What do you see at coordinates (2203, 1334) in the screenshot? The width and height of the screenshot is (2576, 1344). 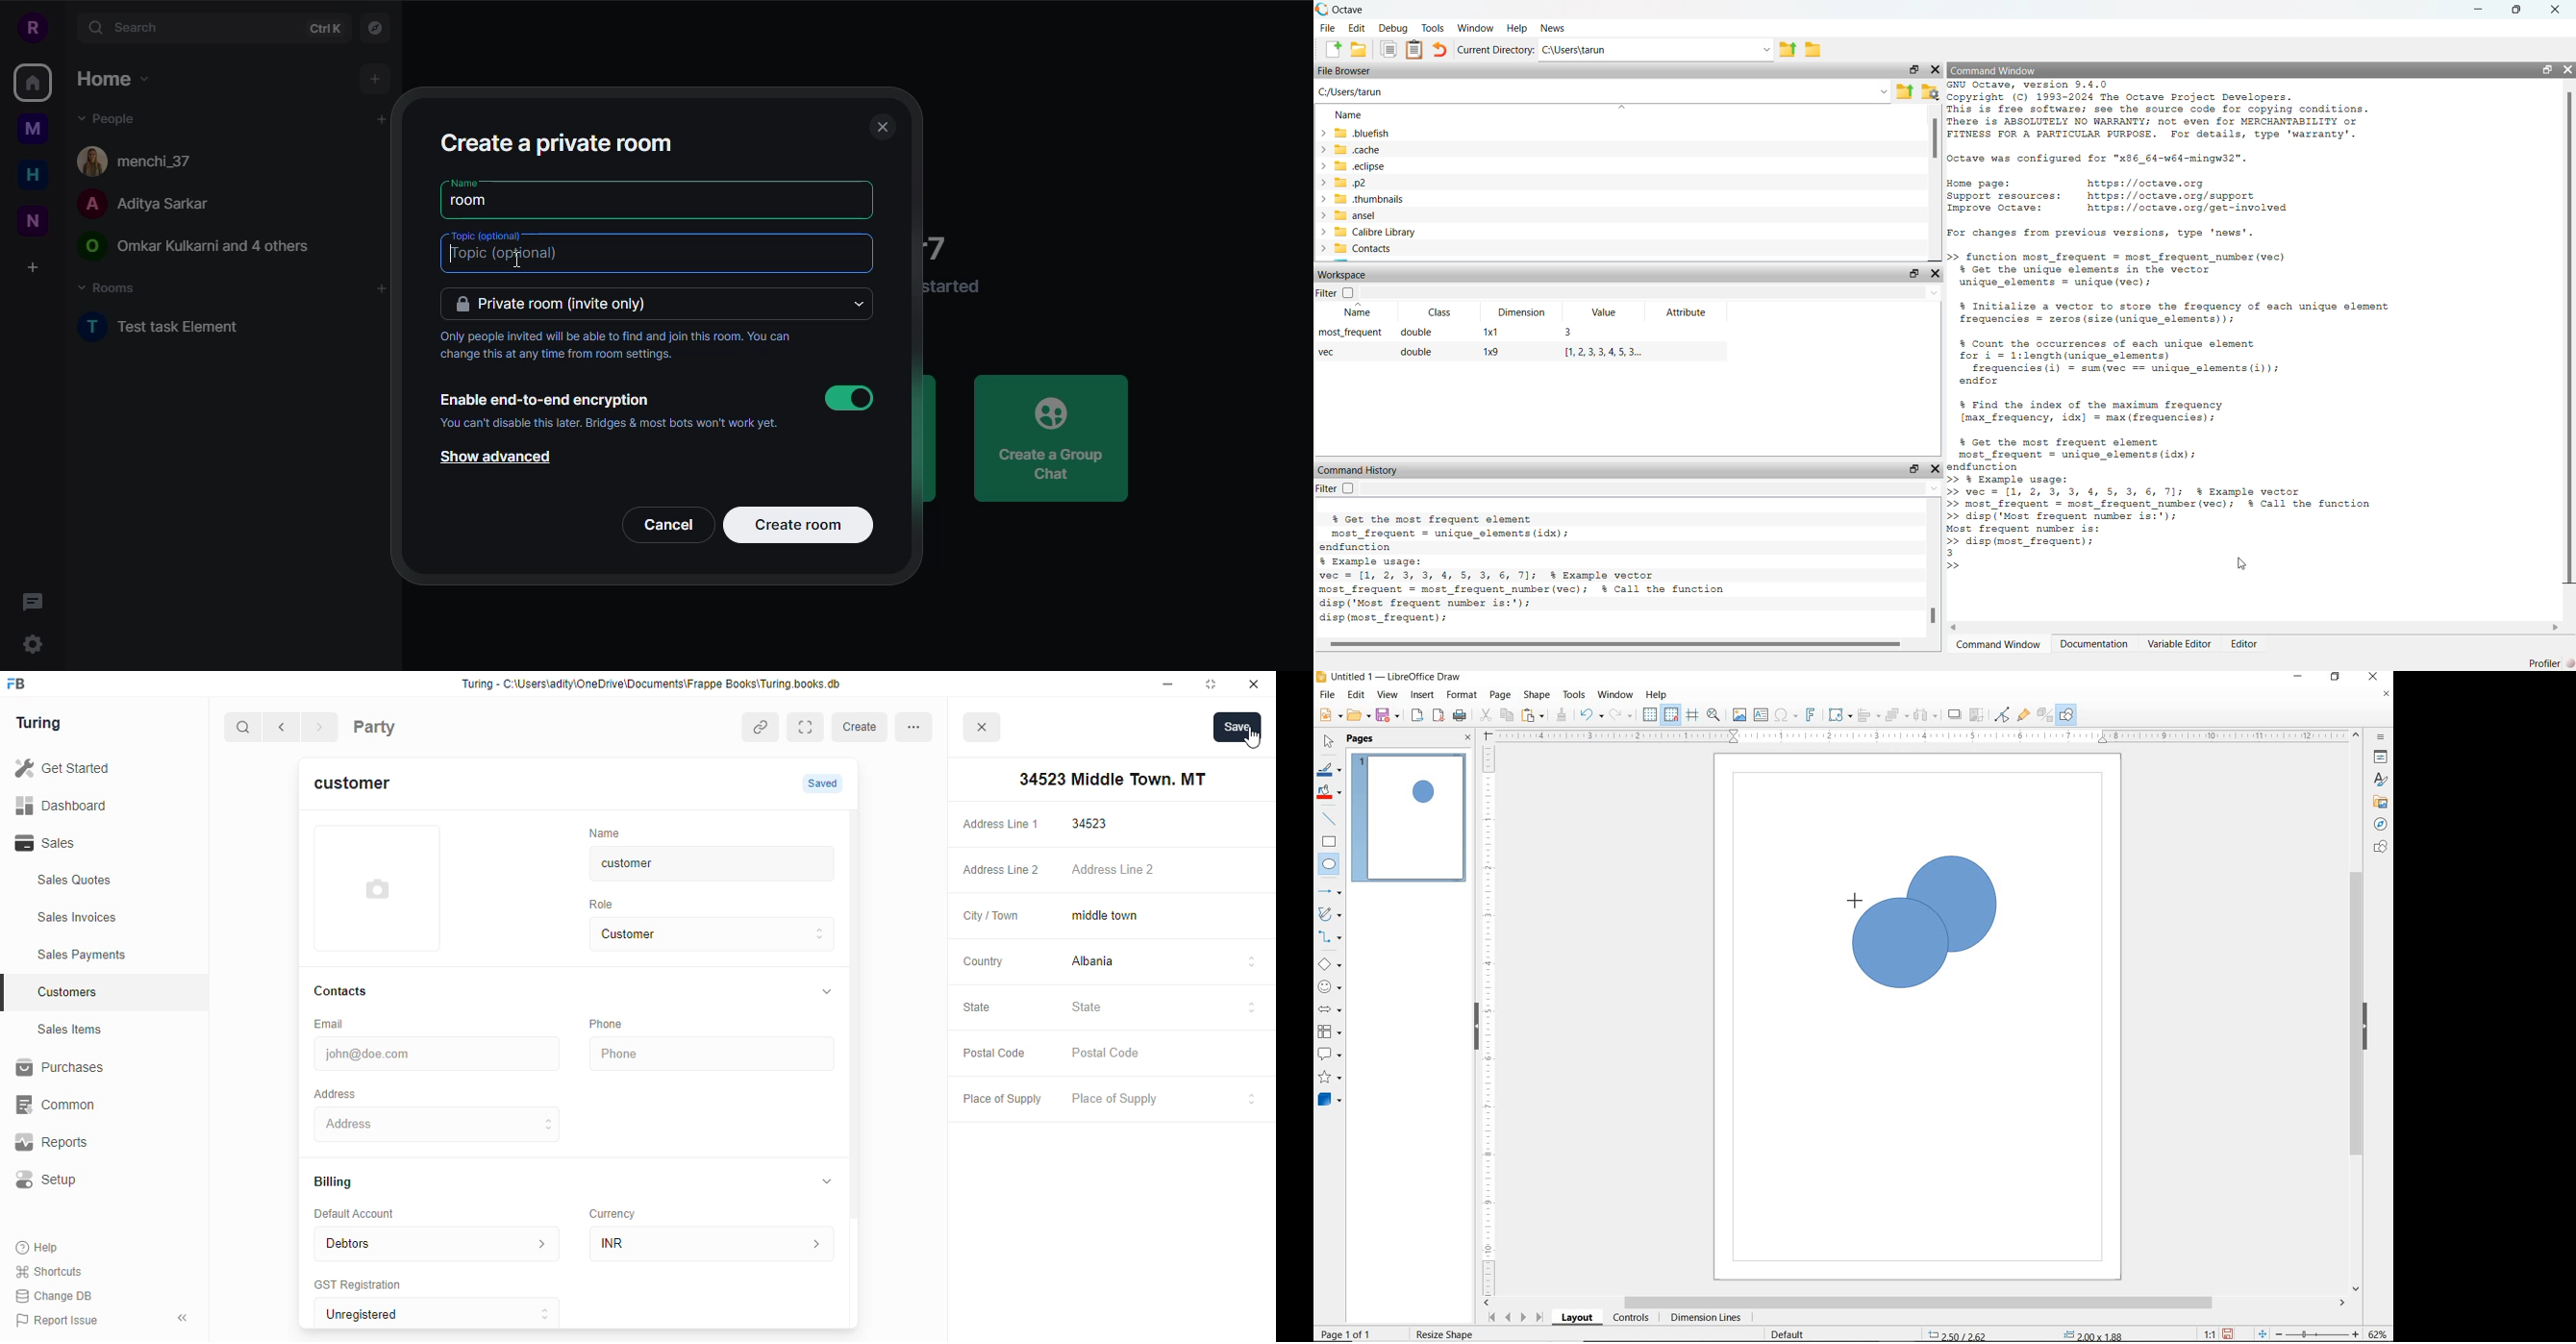 I see `SCALE FACTOR` at bounding box center [2203, 1334].